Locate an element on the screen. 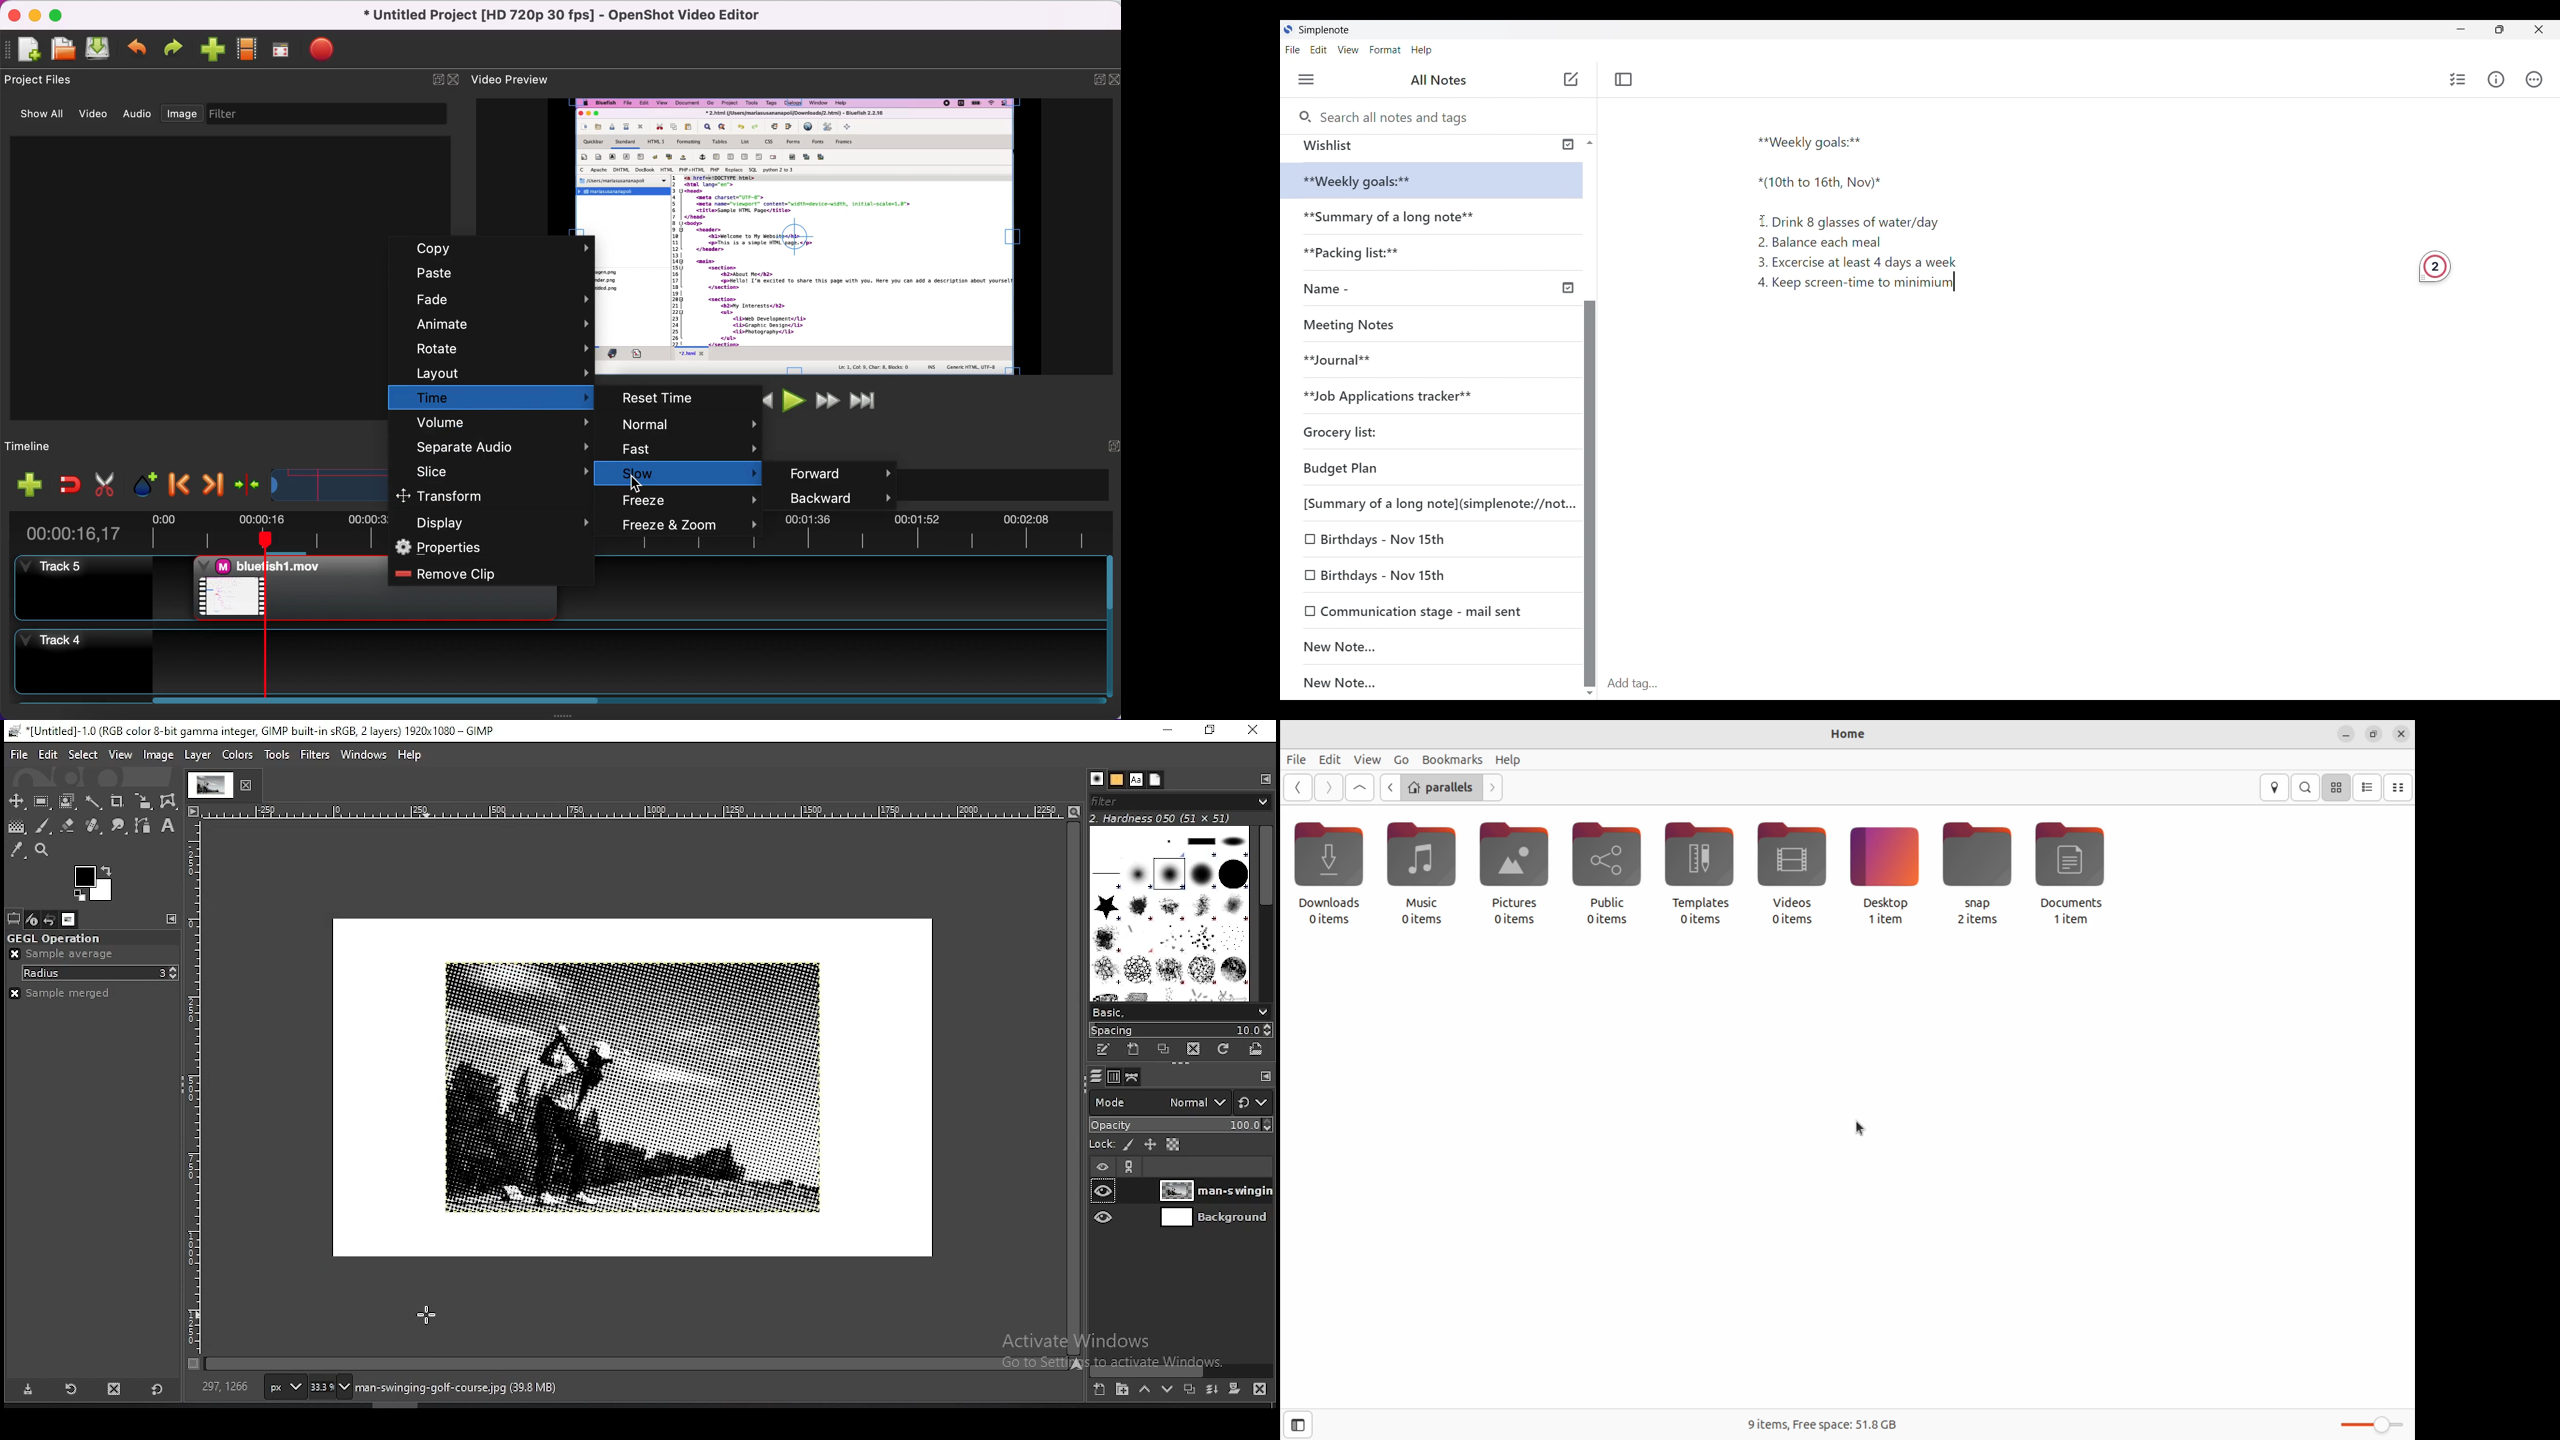 Image resolution: width=2576 pixels, height=1456 pixels. Go is located at coordinates (1401, 759).